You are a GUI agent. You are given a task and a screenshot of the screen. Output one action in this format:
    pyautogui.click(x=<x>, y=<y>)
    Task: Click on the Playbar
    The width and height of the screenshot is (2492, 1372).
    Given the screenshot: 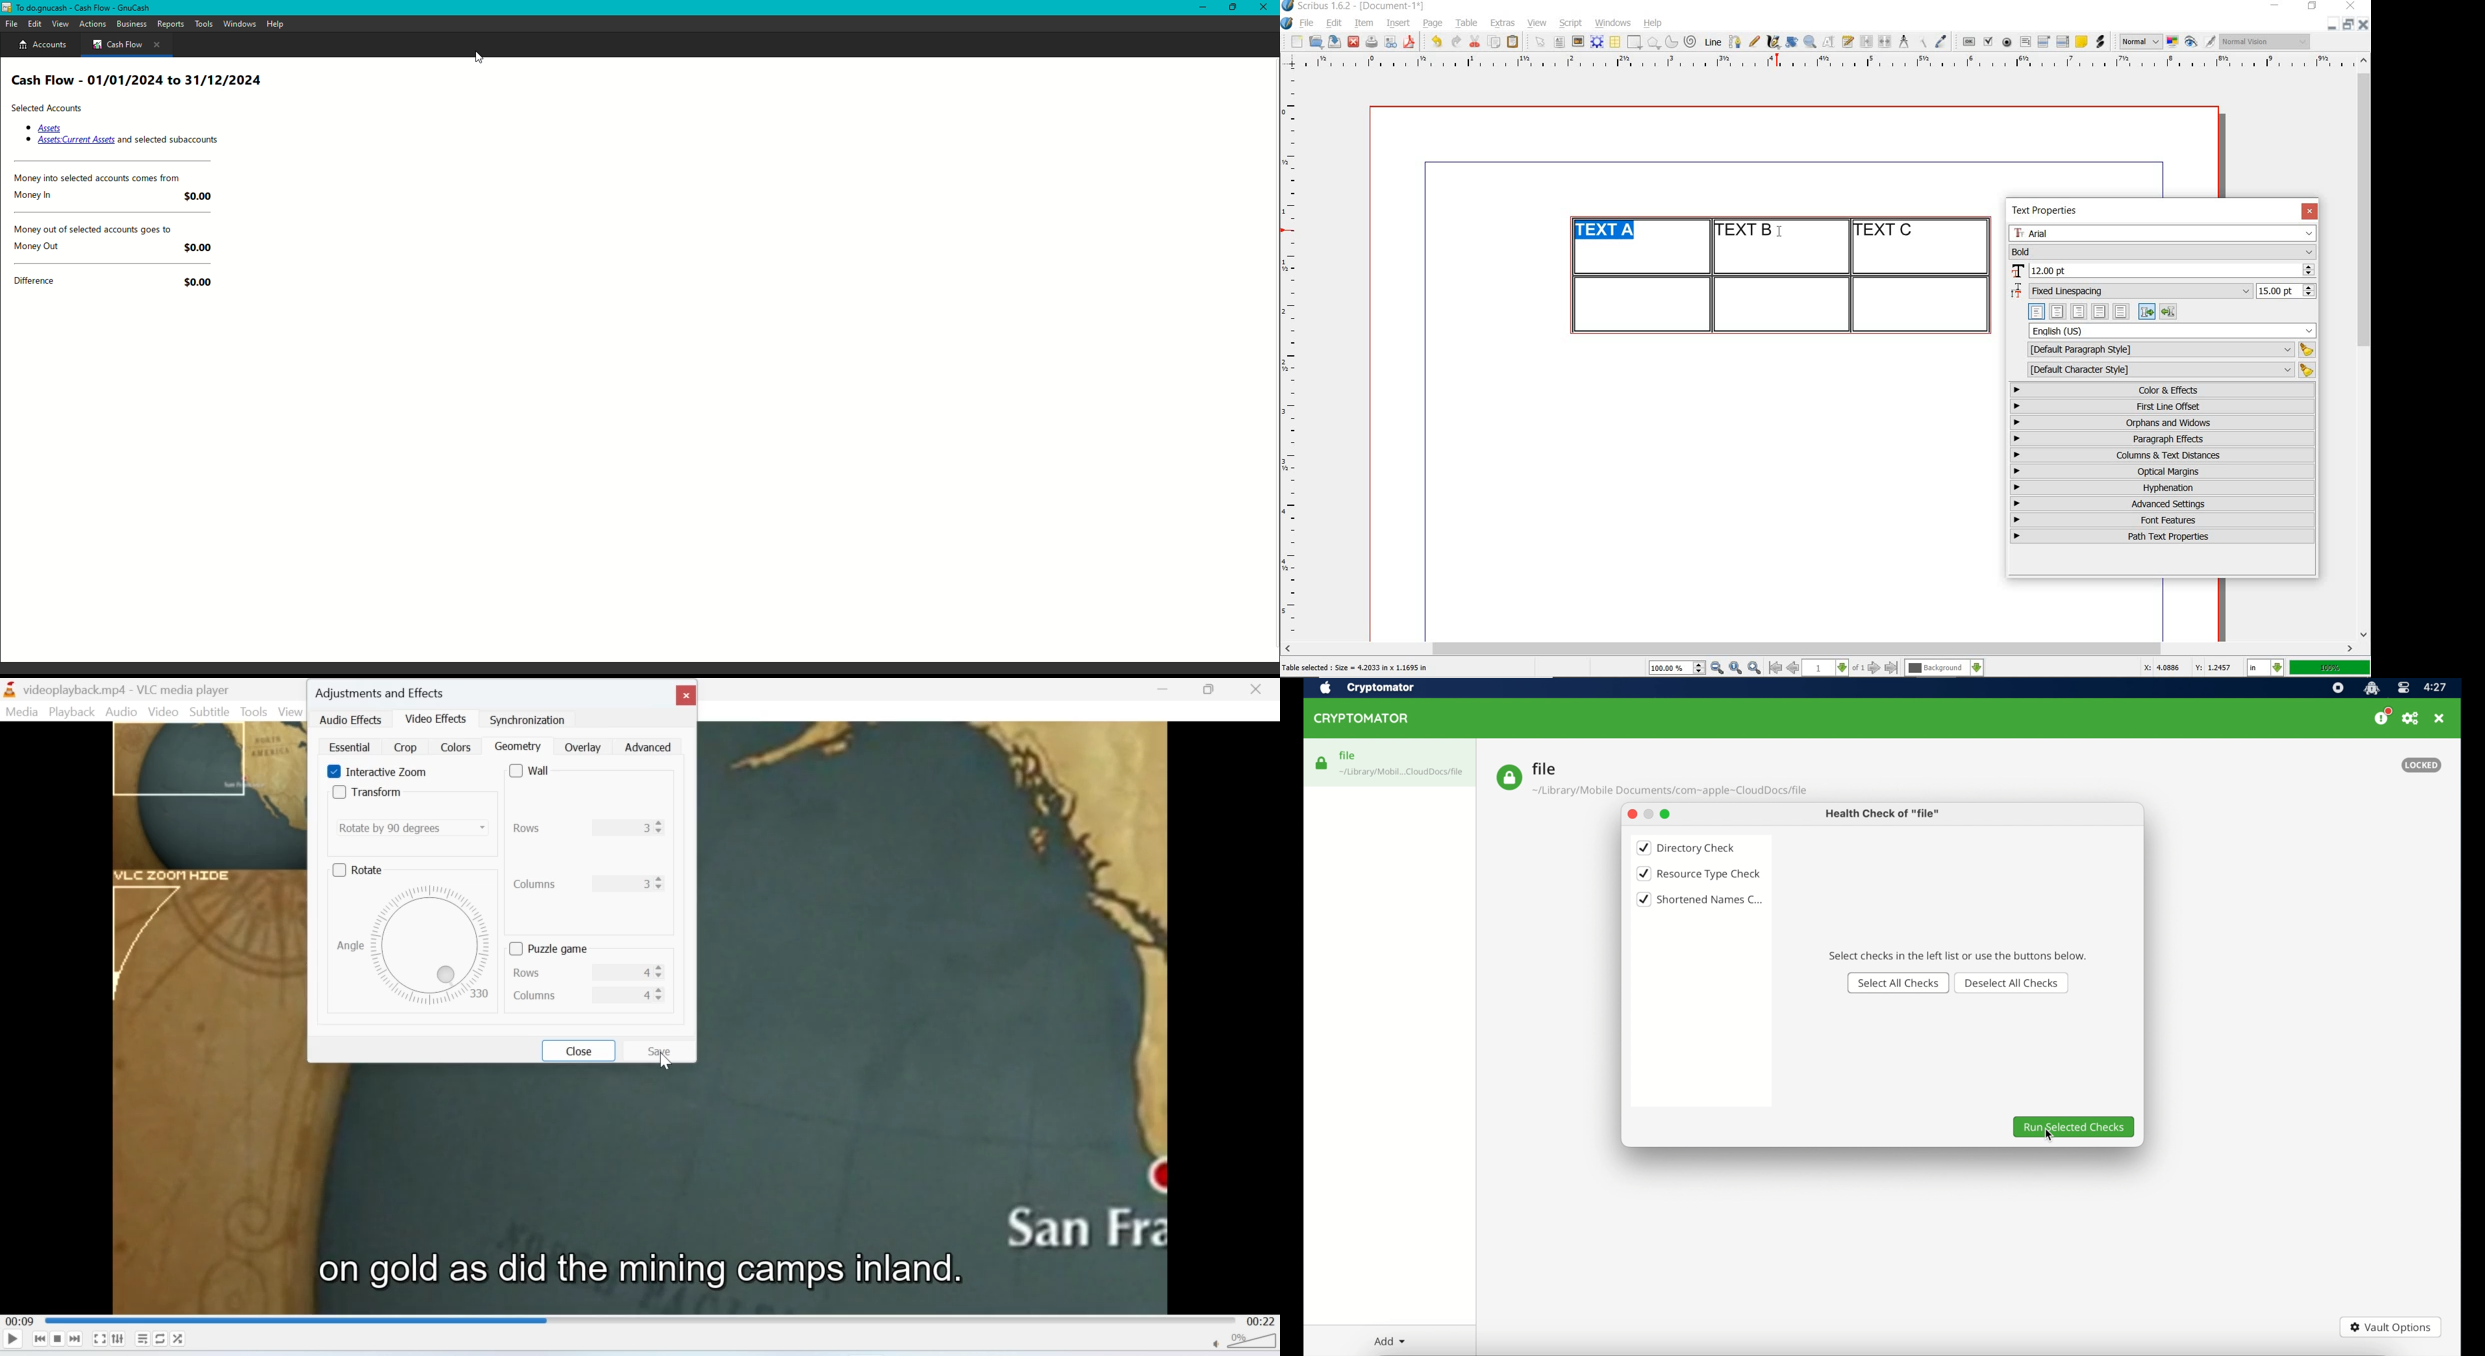 What is the action you would take?
    pyautogui.click(x=642, y=1320)
    